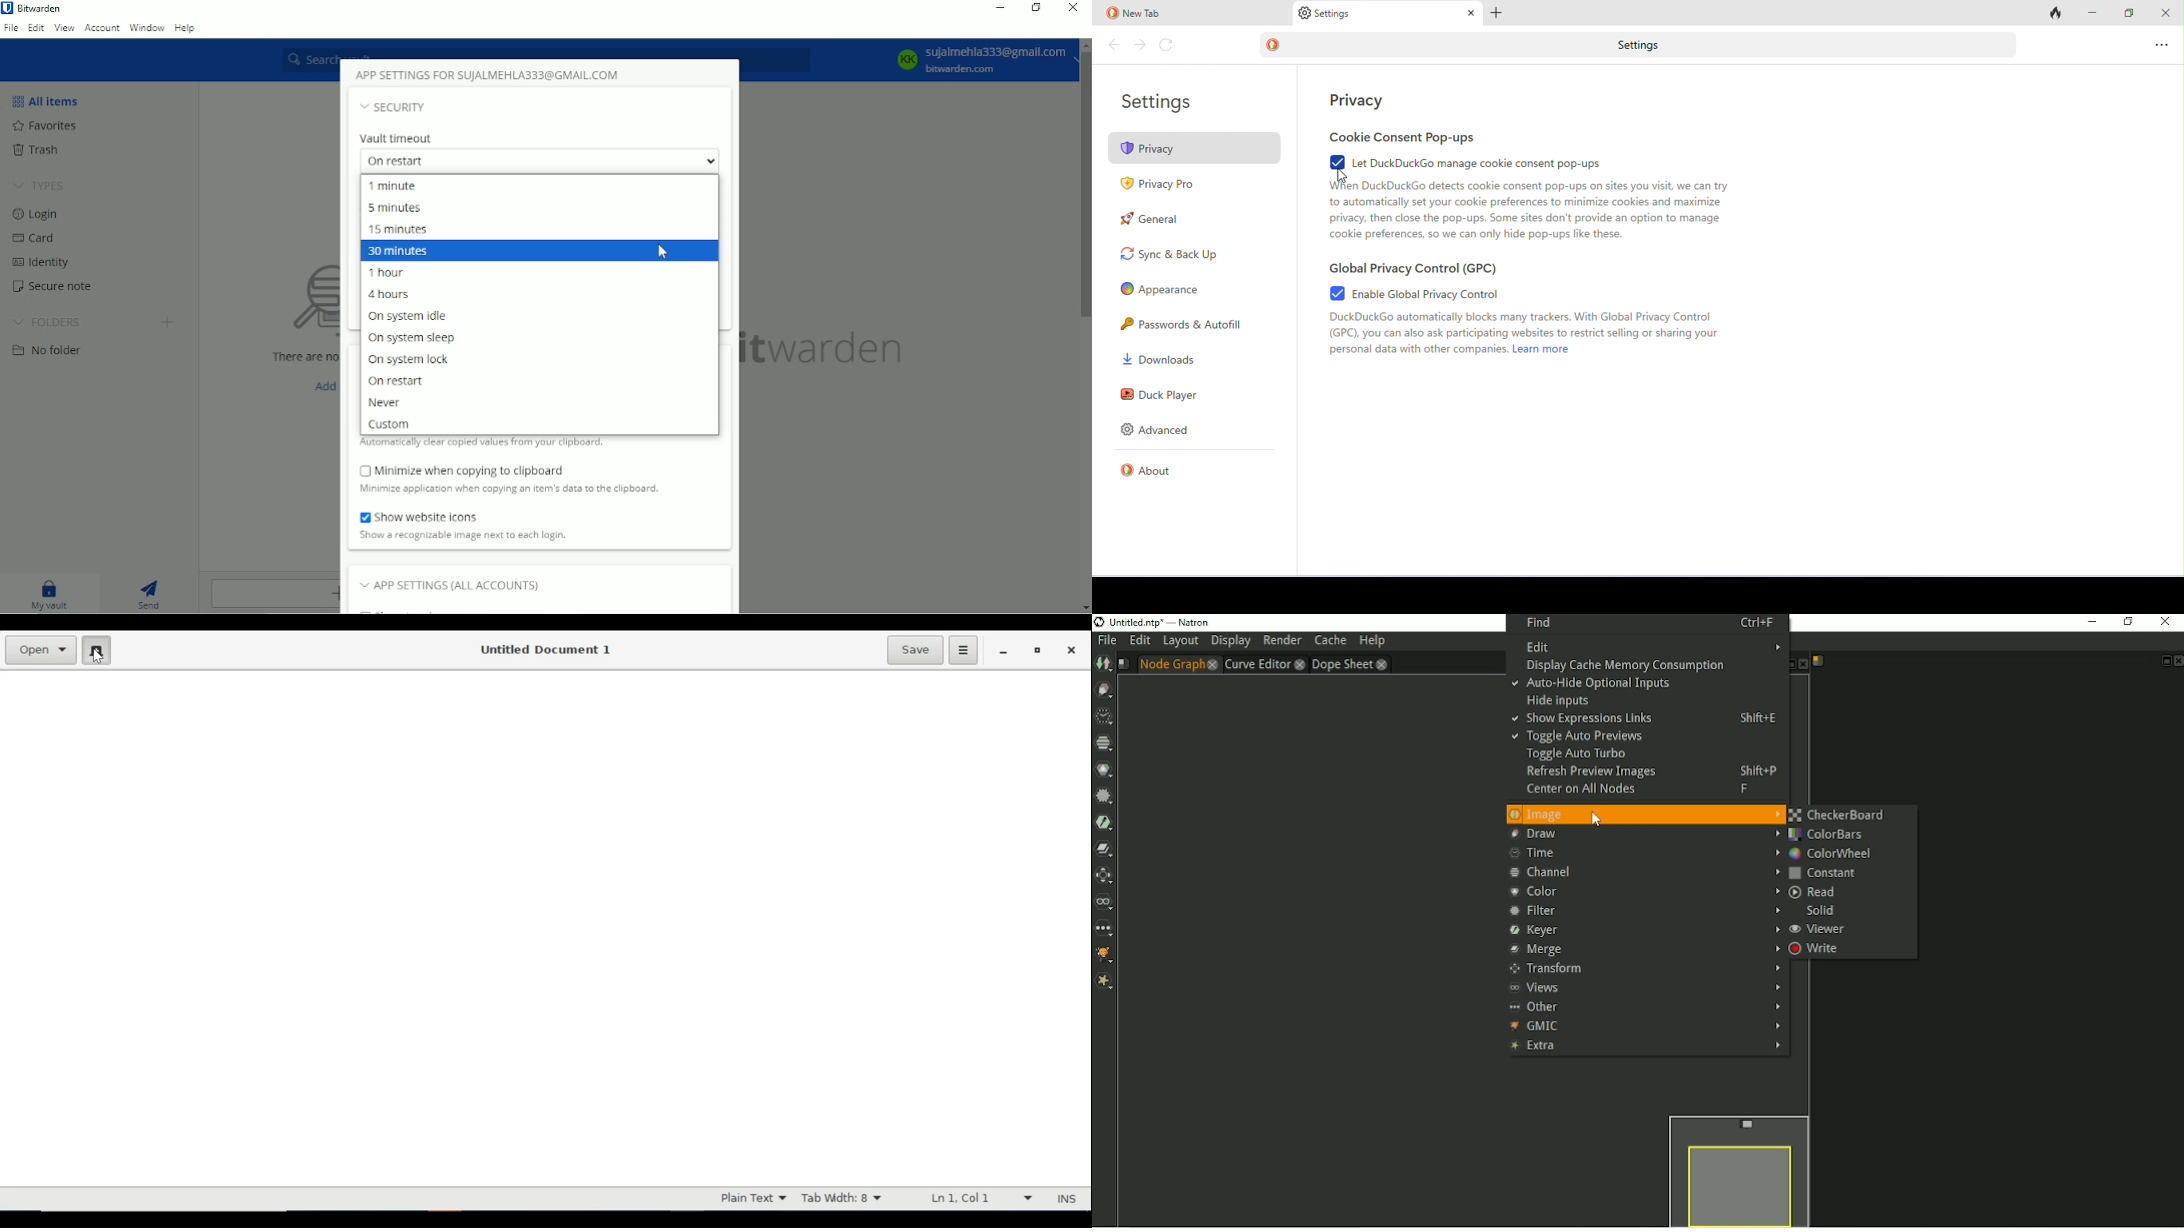  Describe the element at coordinates (410, 359) in the screenshot. I see `On system lock` at that location.